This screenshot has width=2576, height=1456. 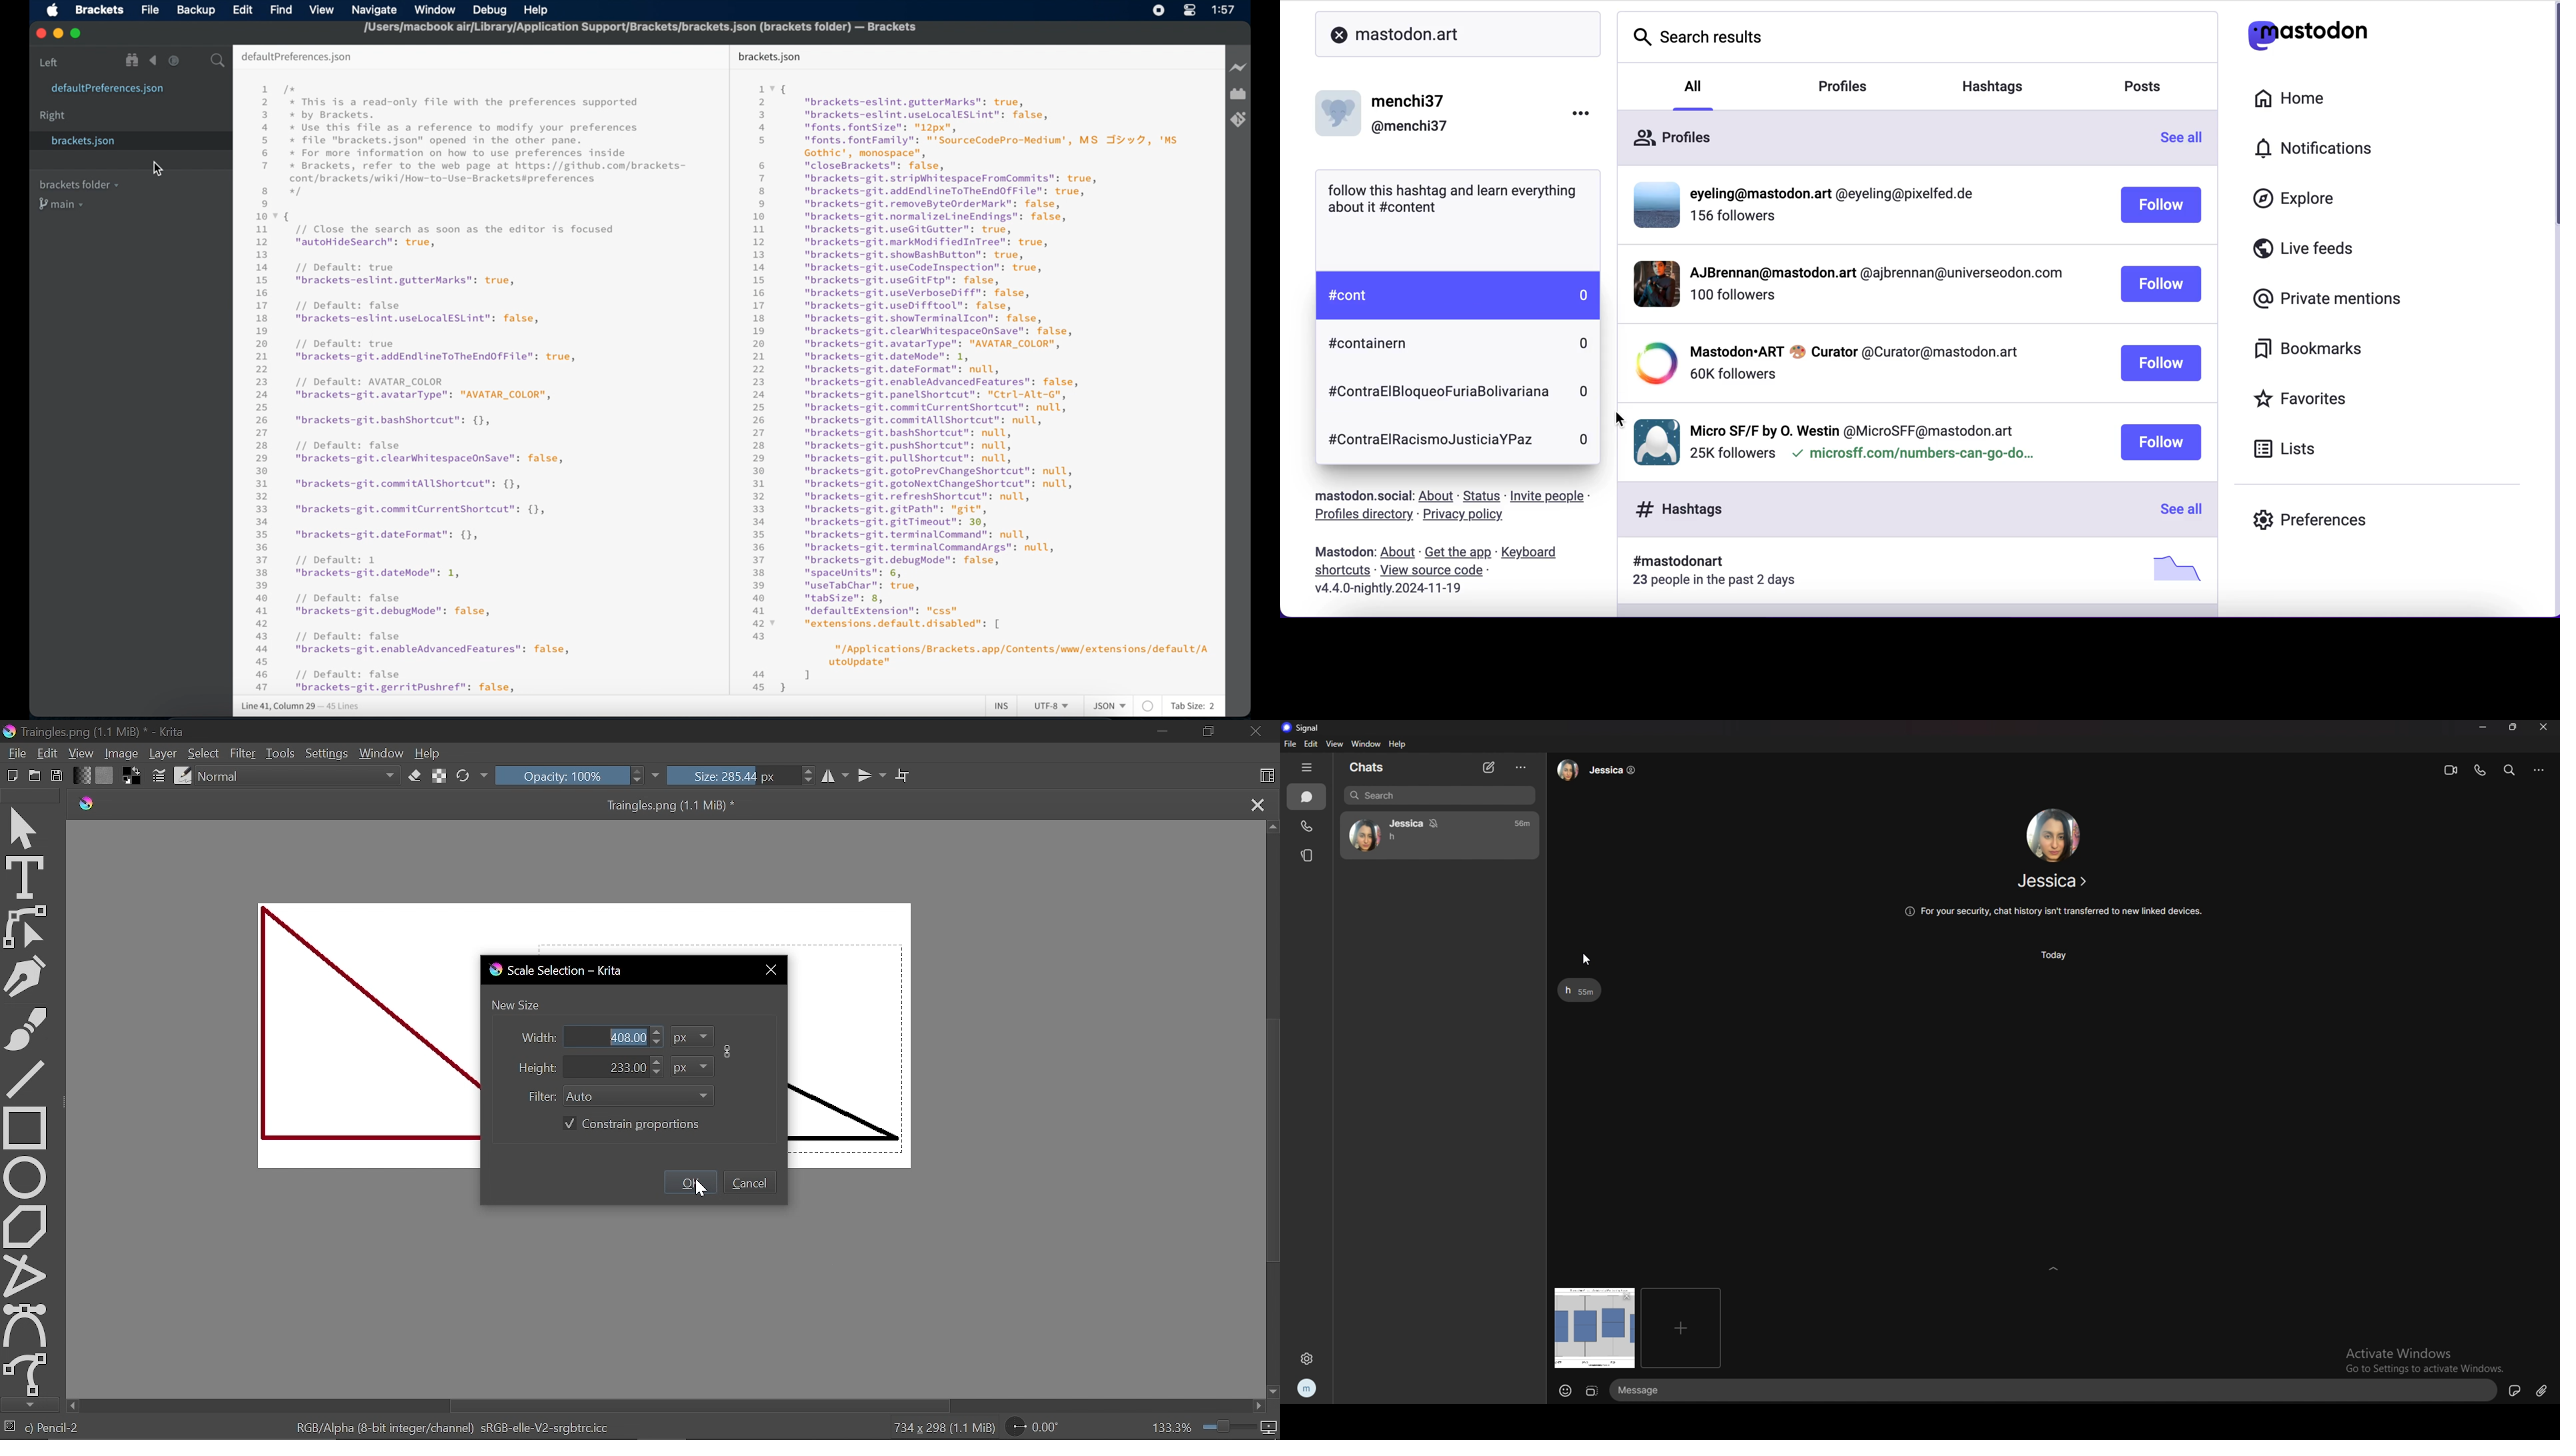 I want to click on followers, so click(x=1732, y=454).